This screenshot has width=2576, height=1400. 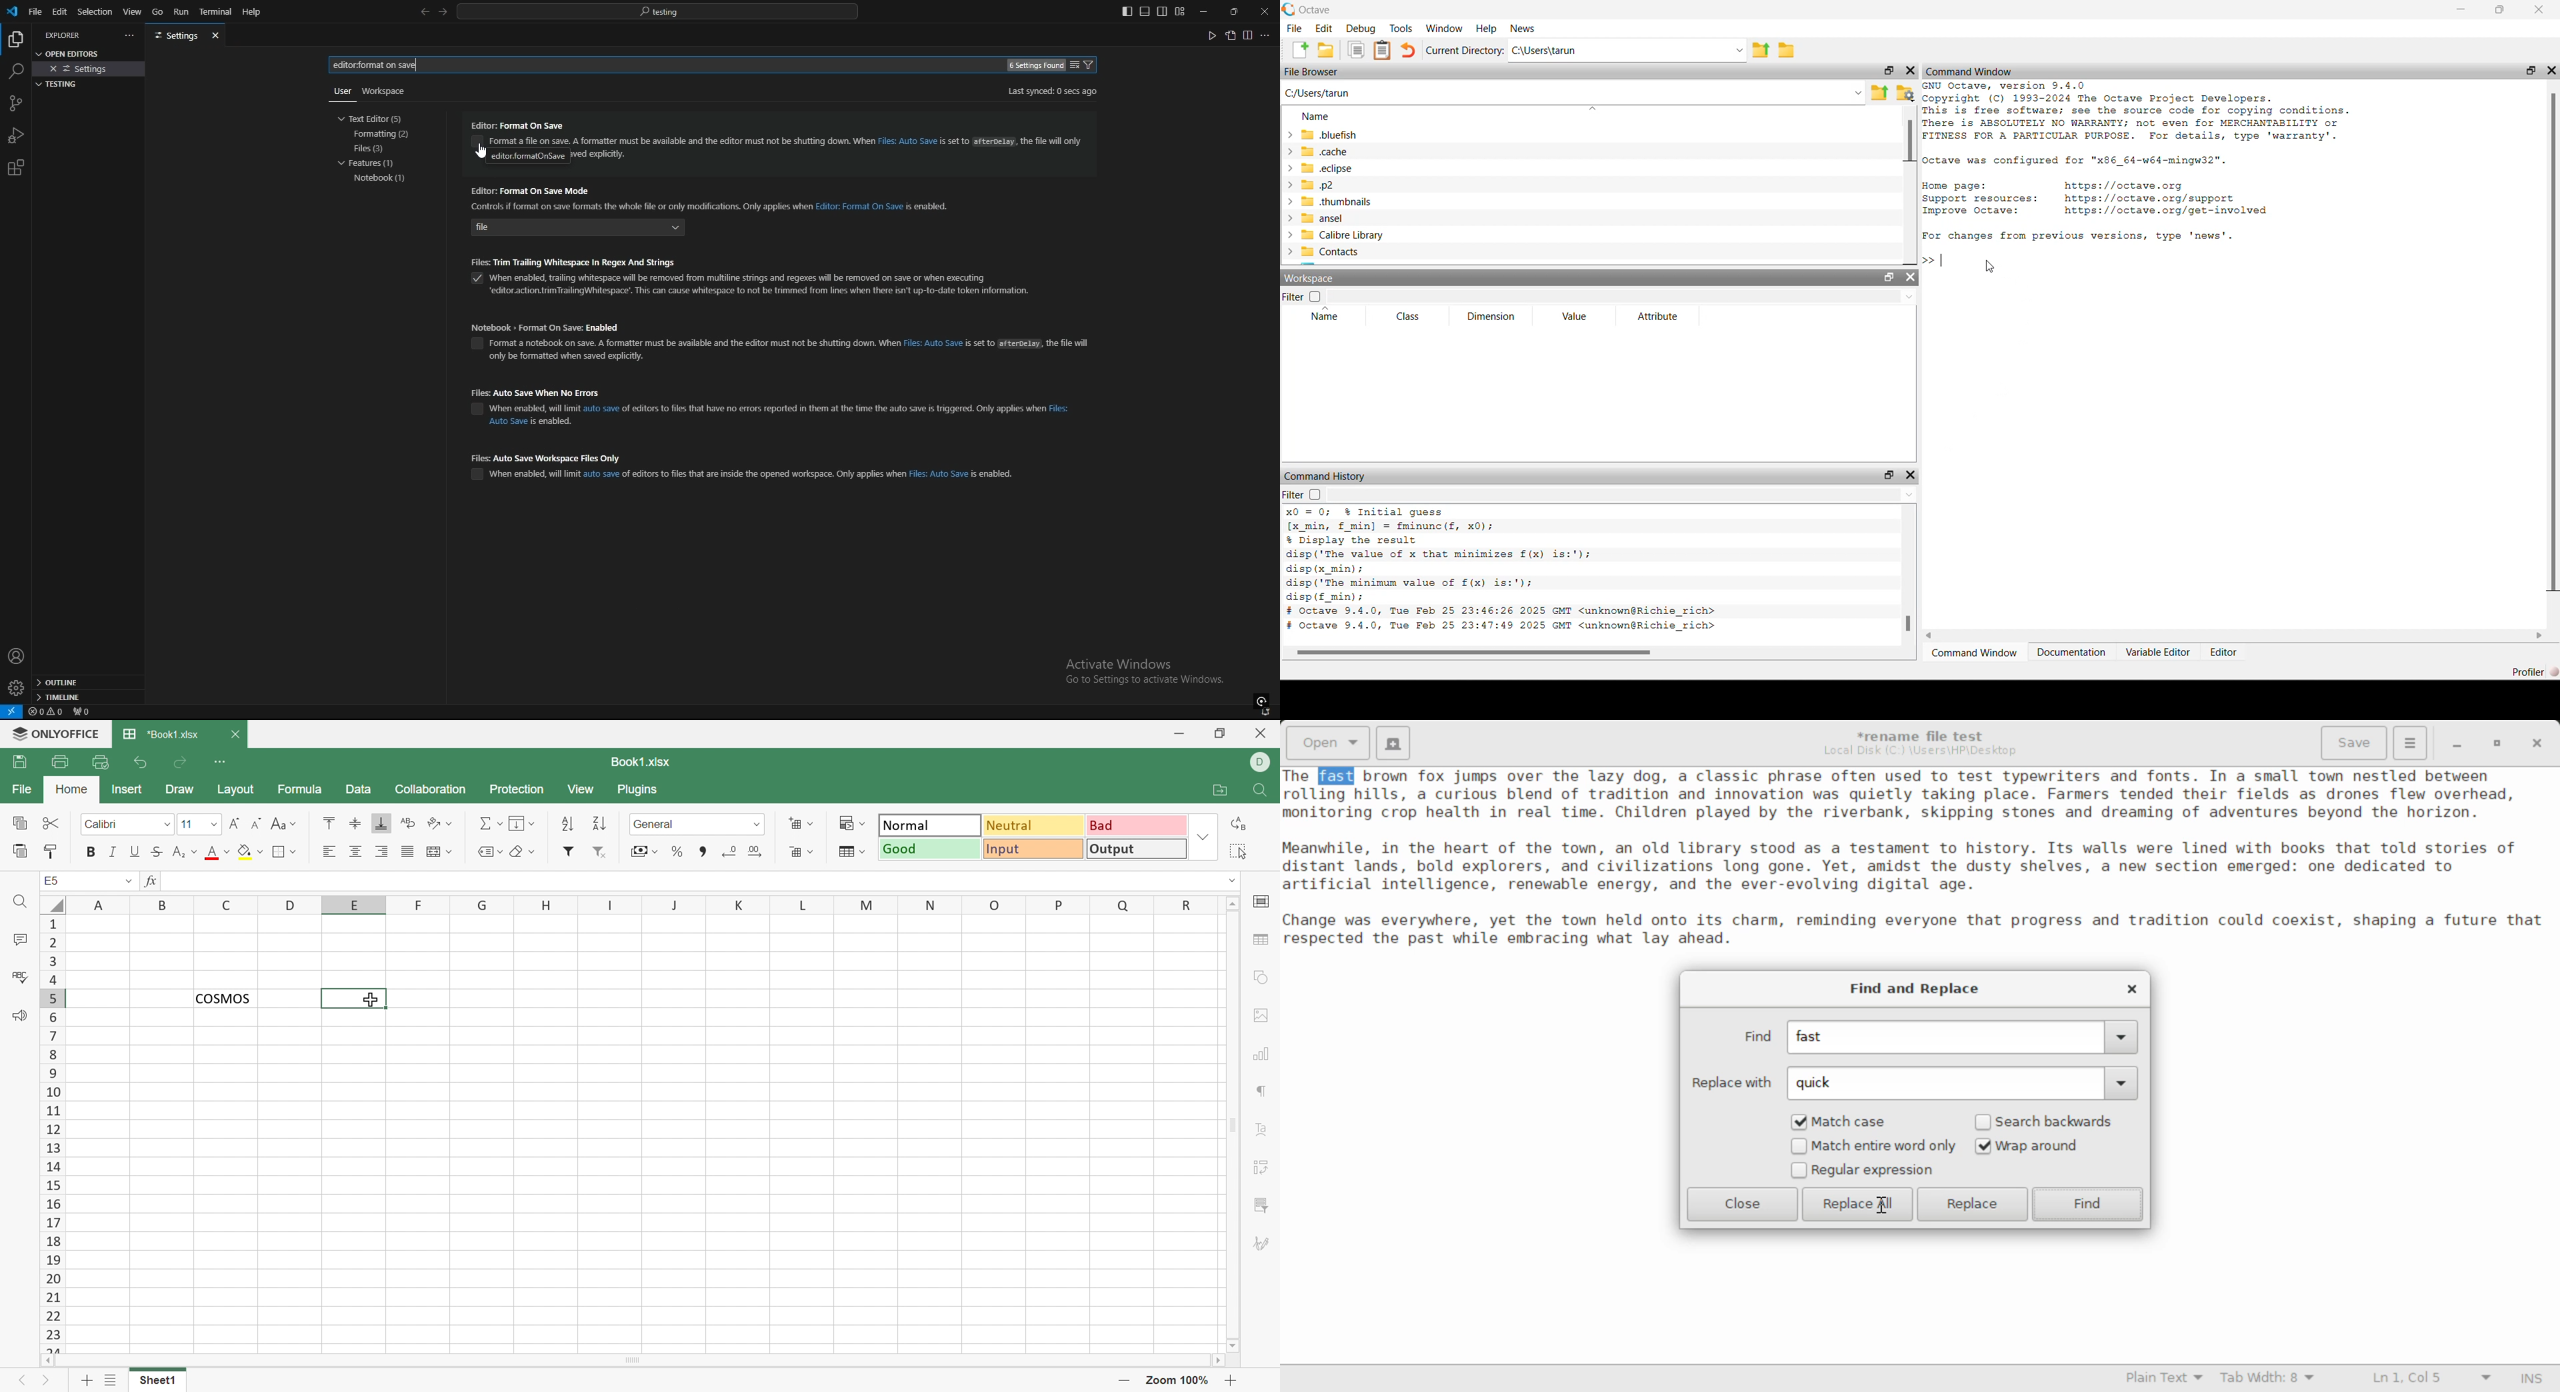 I want to click on Format as table template, so click(x=853, y=853).